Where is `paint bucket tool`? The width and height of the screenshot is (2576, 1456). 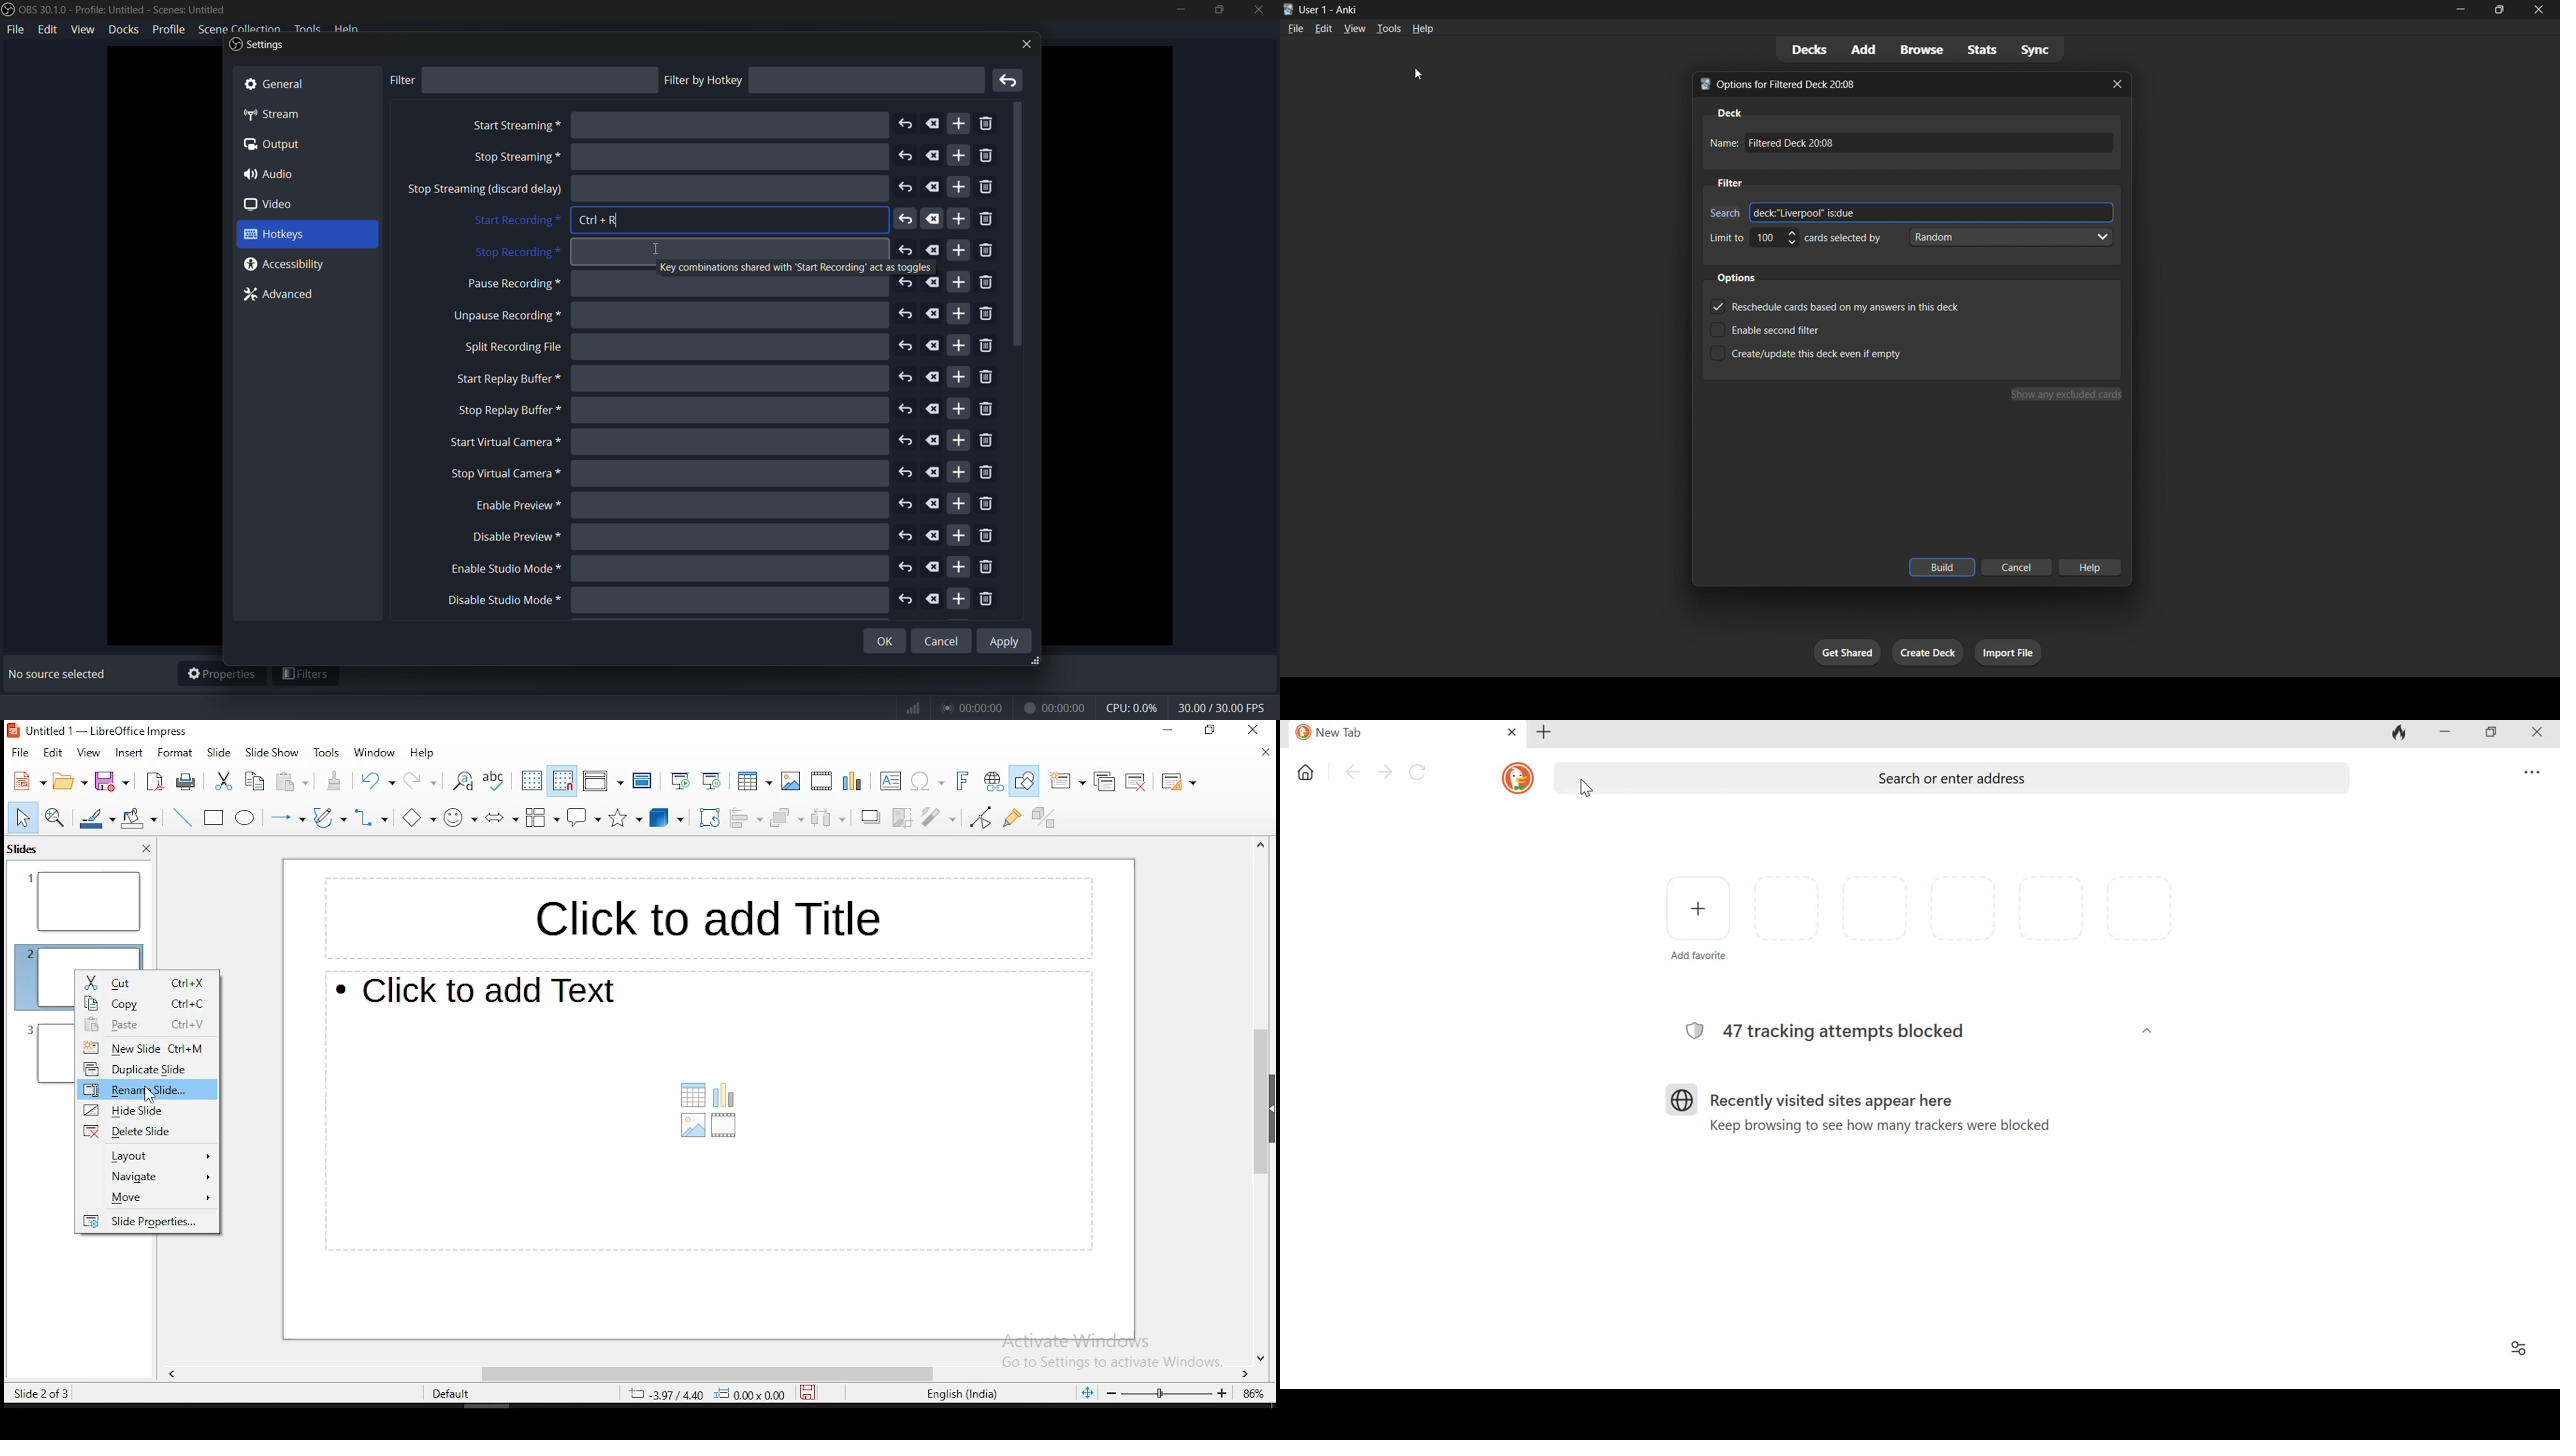
paint bucket tool is located at coordinates (139, 816).